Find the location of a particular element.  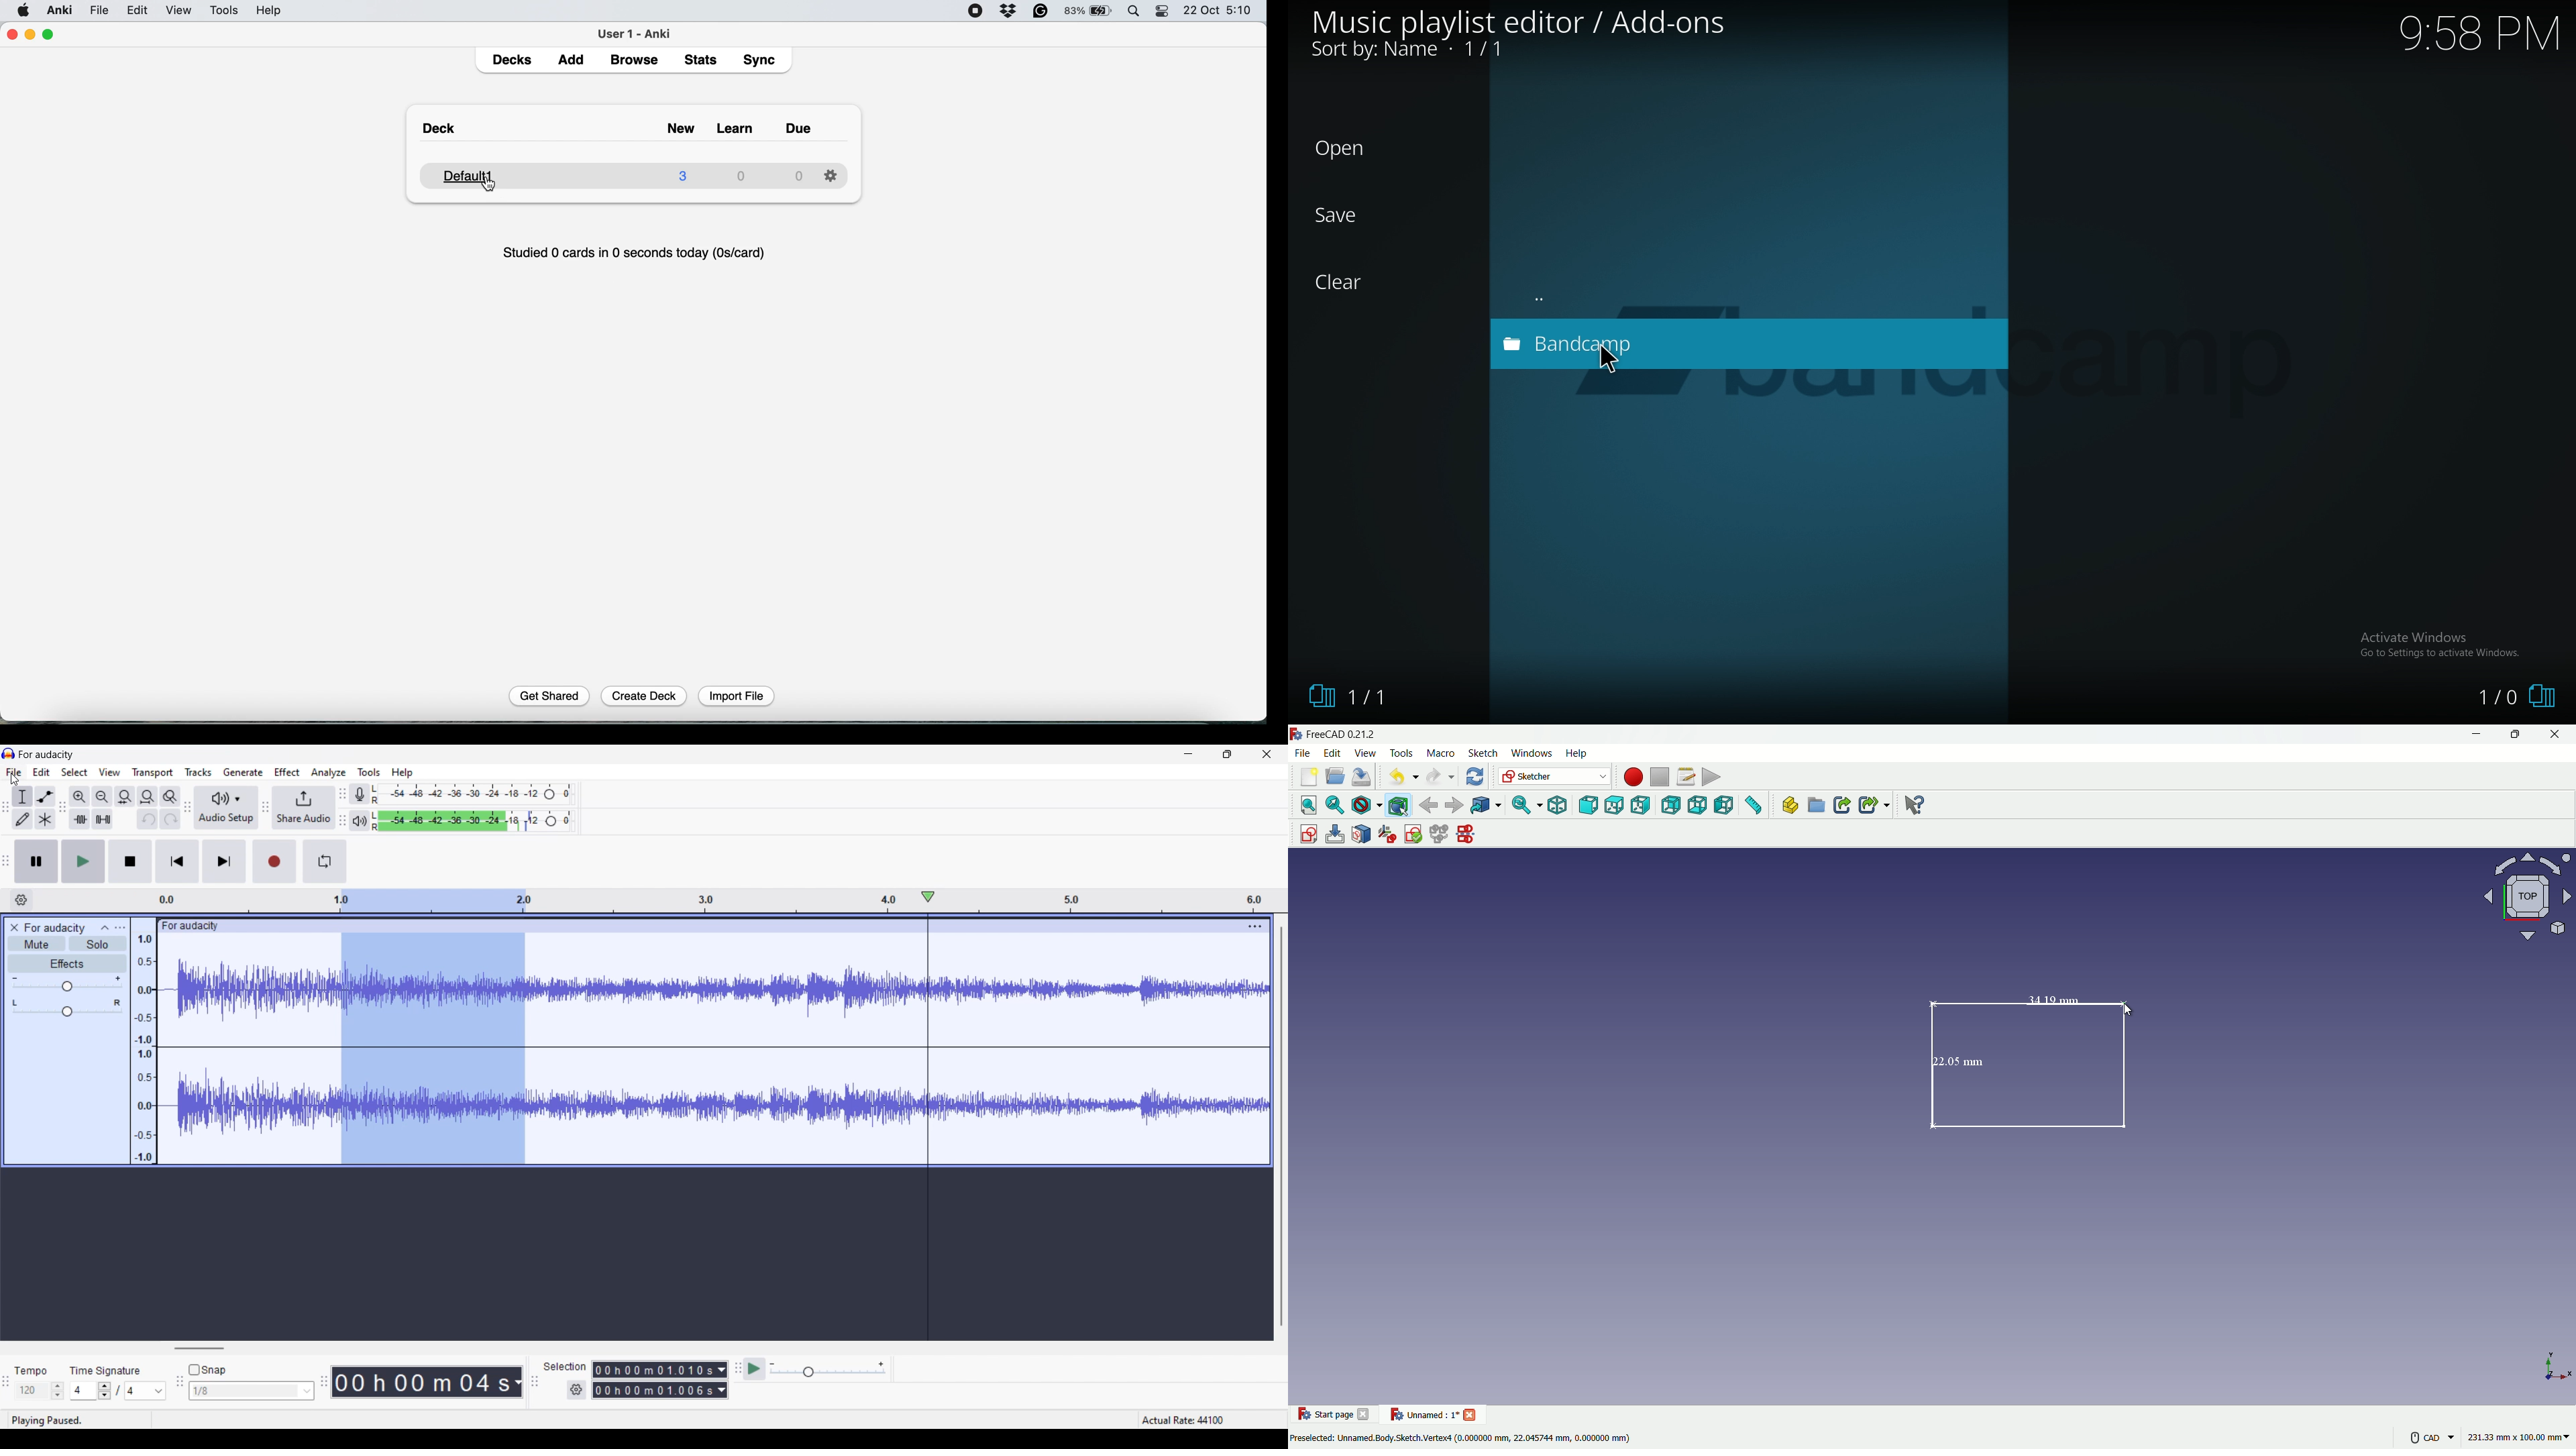

left view is located at coordinates (1726, 806).